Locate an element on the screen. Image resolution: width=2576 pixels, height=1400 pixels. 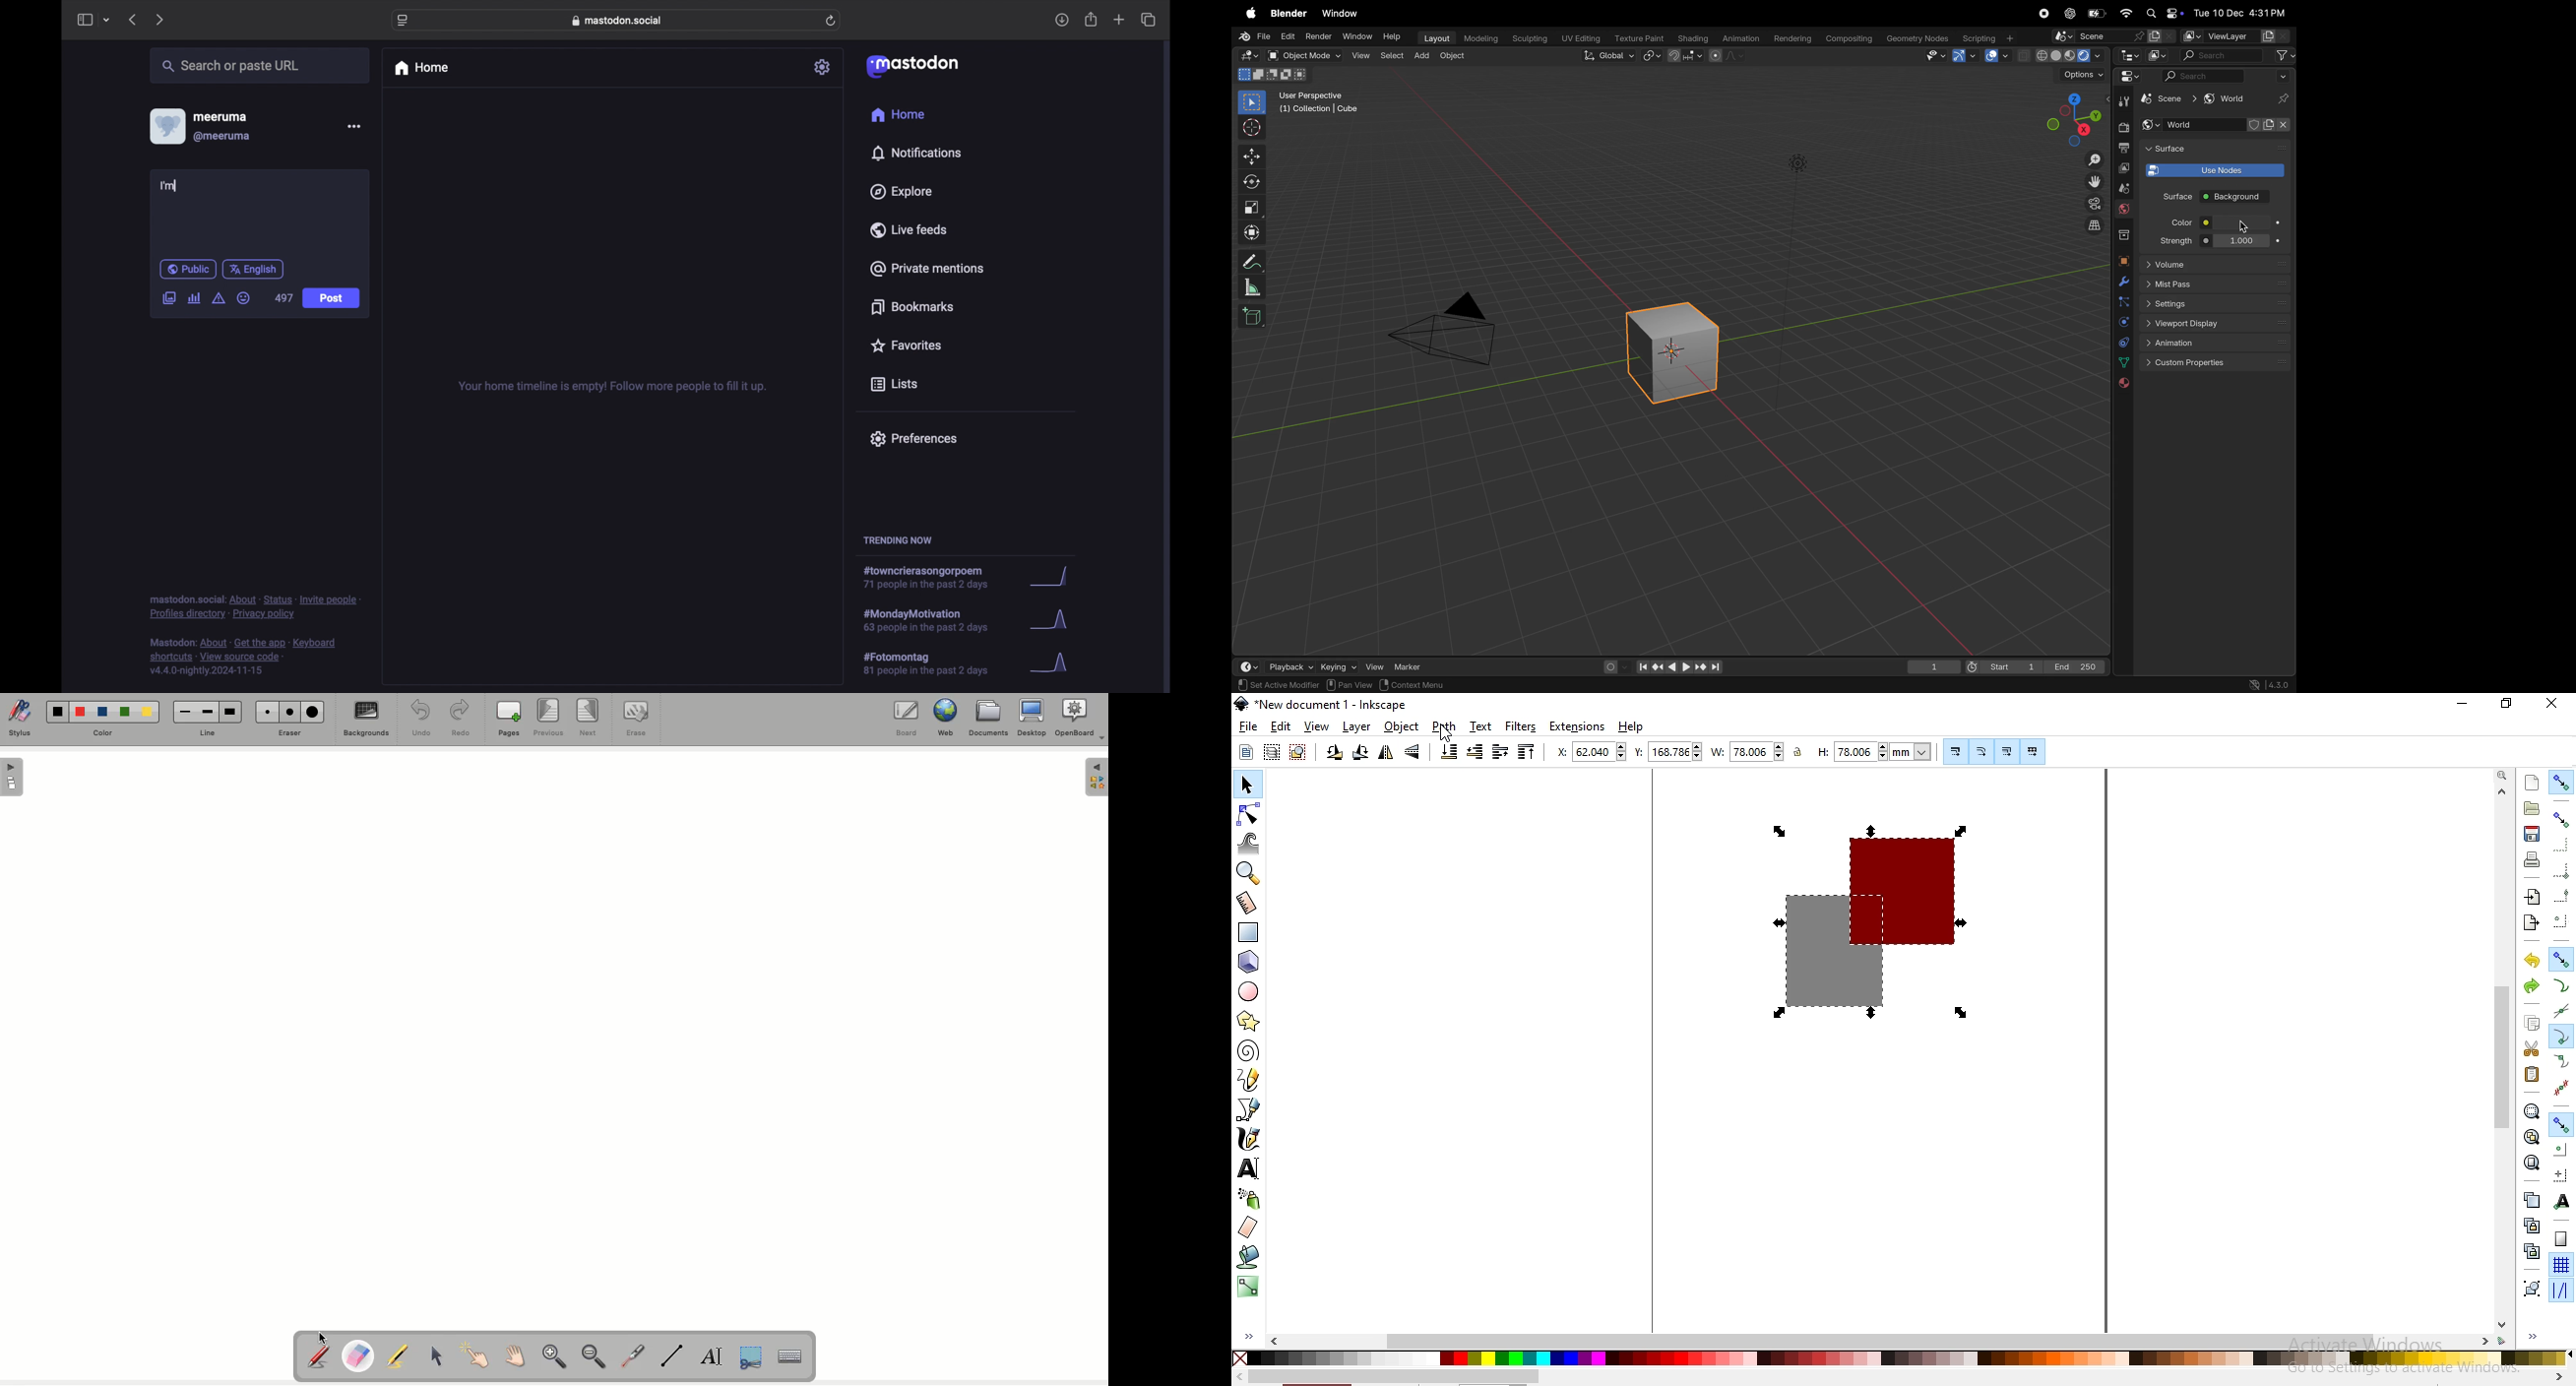
create and edit text objects is located at coordinates (1248, 1168).